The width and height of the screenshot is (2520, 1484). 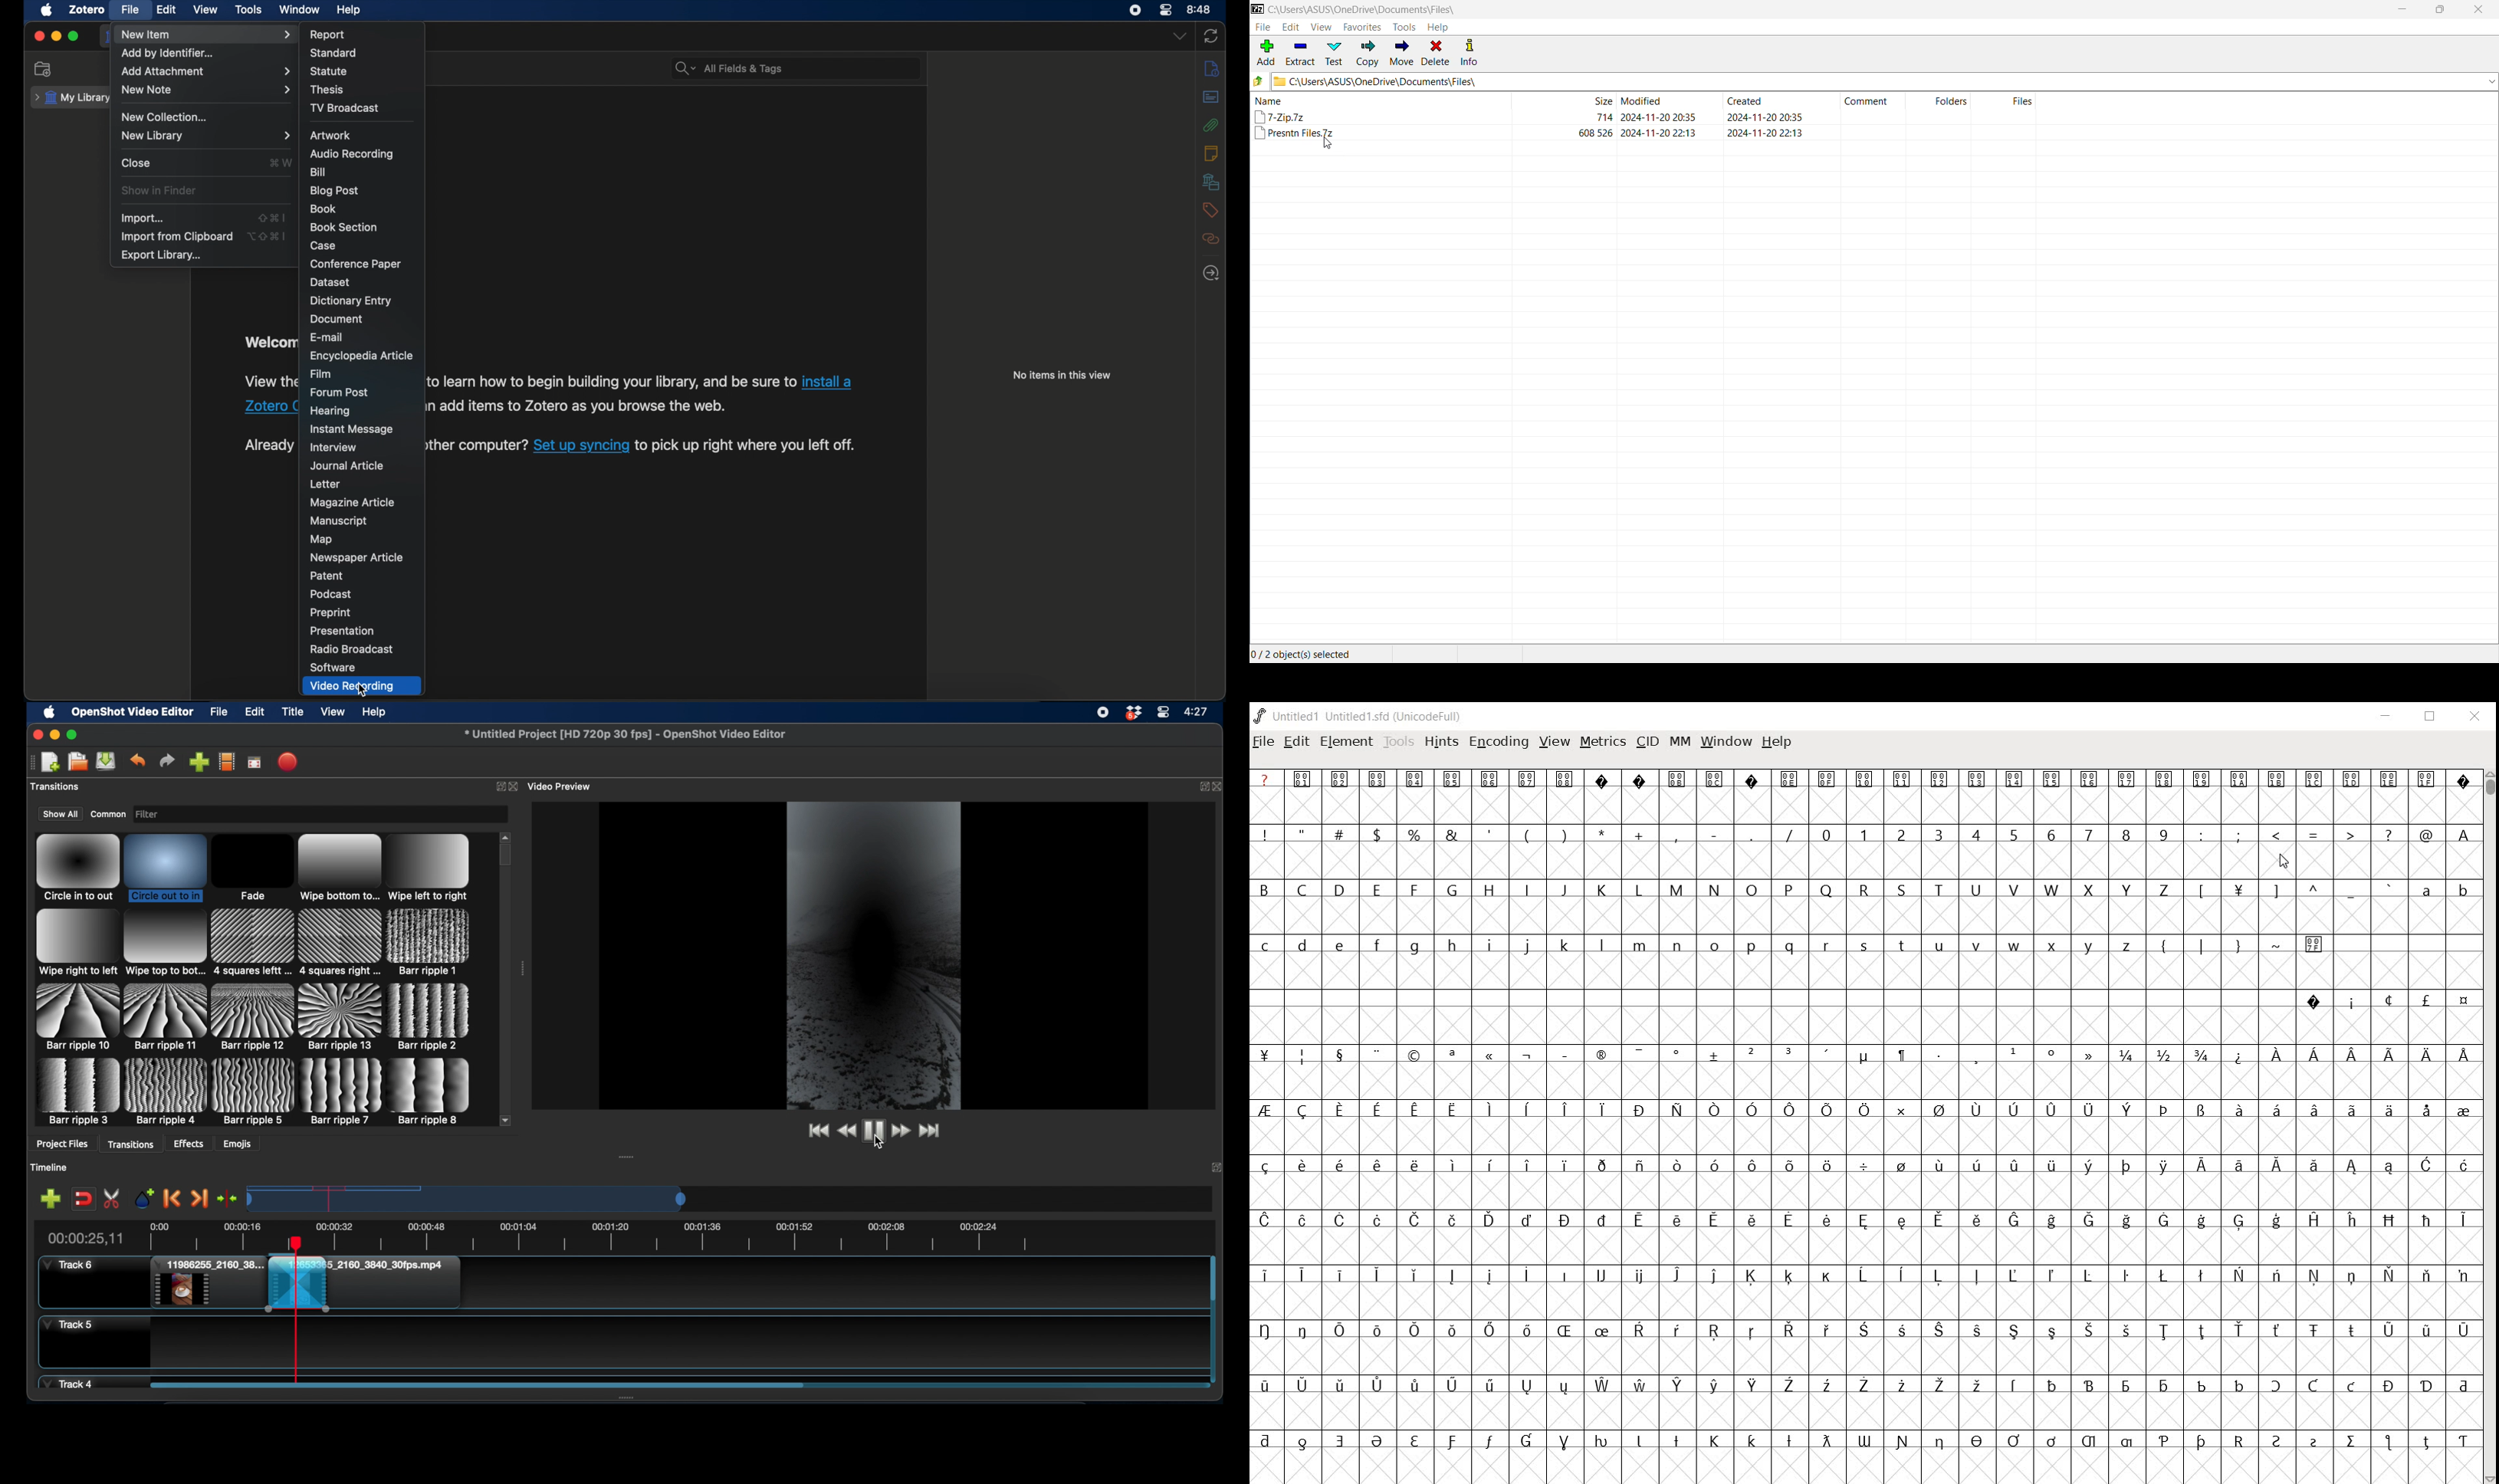 What do you see at coordinates (204, 137) in the screenshot?
I see `new library ` at bounding box center [204, 137].